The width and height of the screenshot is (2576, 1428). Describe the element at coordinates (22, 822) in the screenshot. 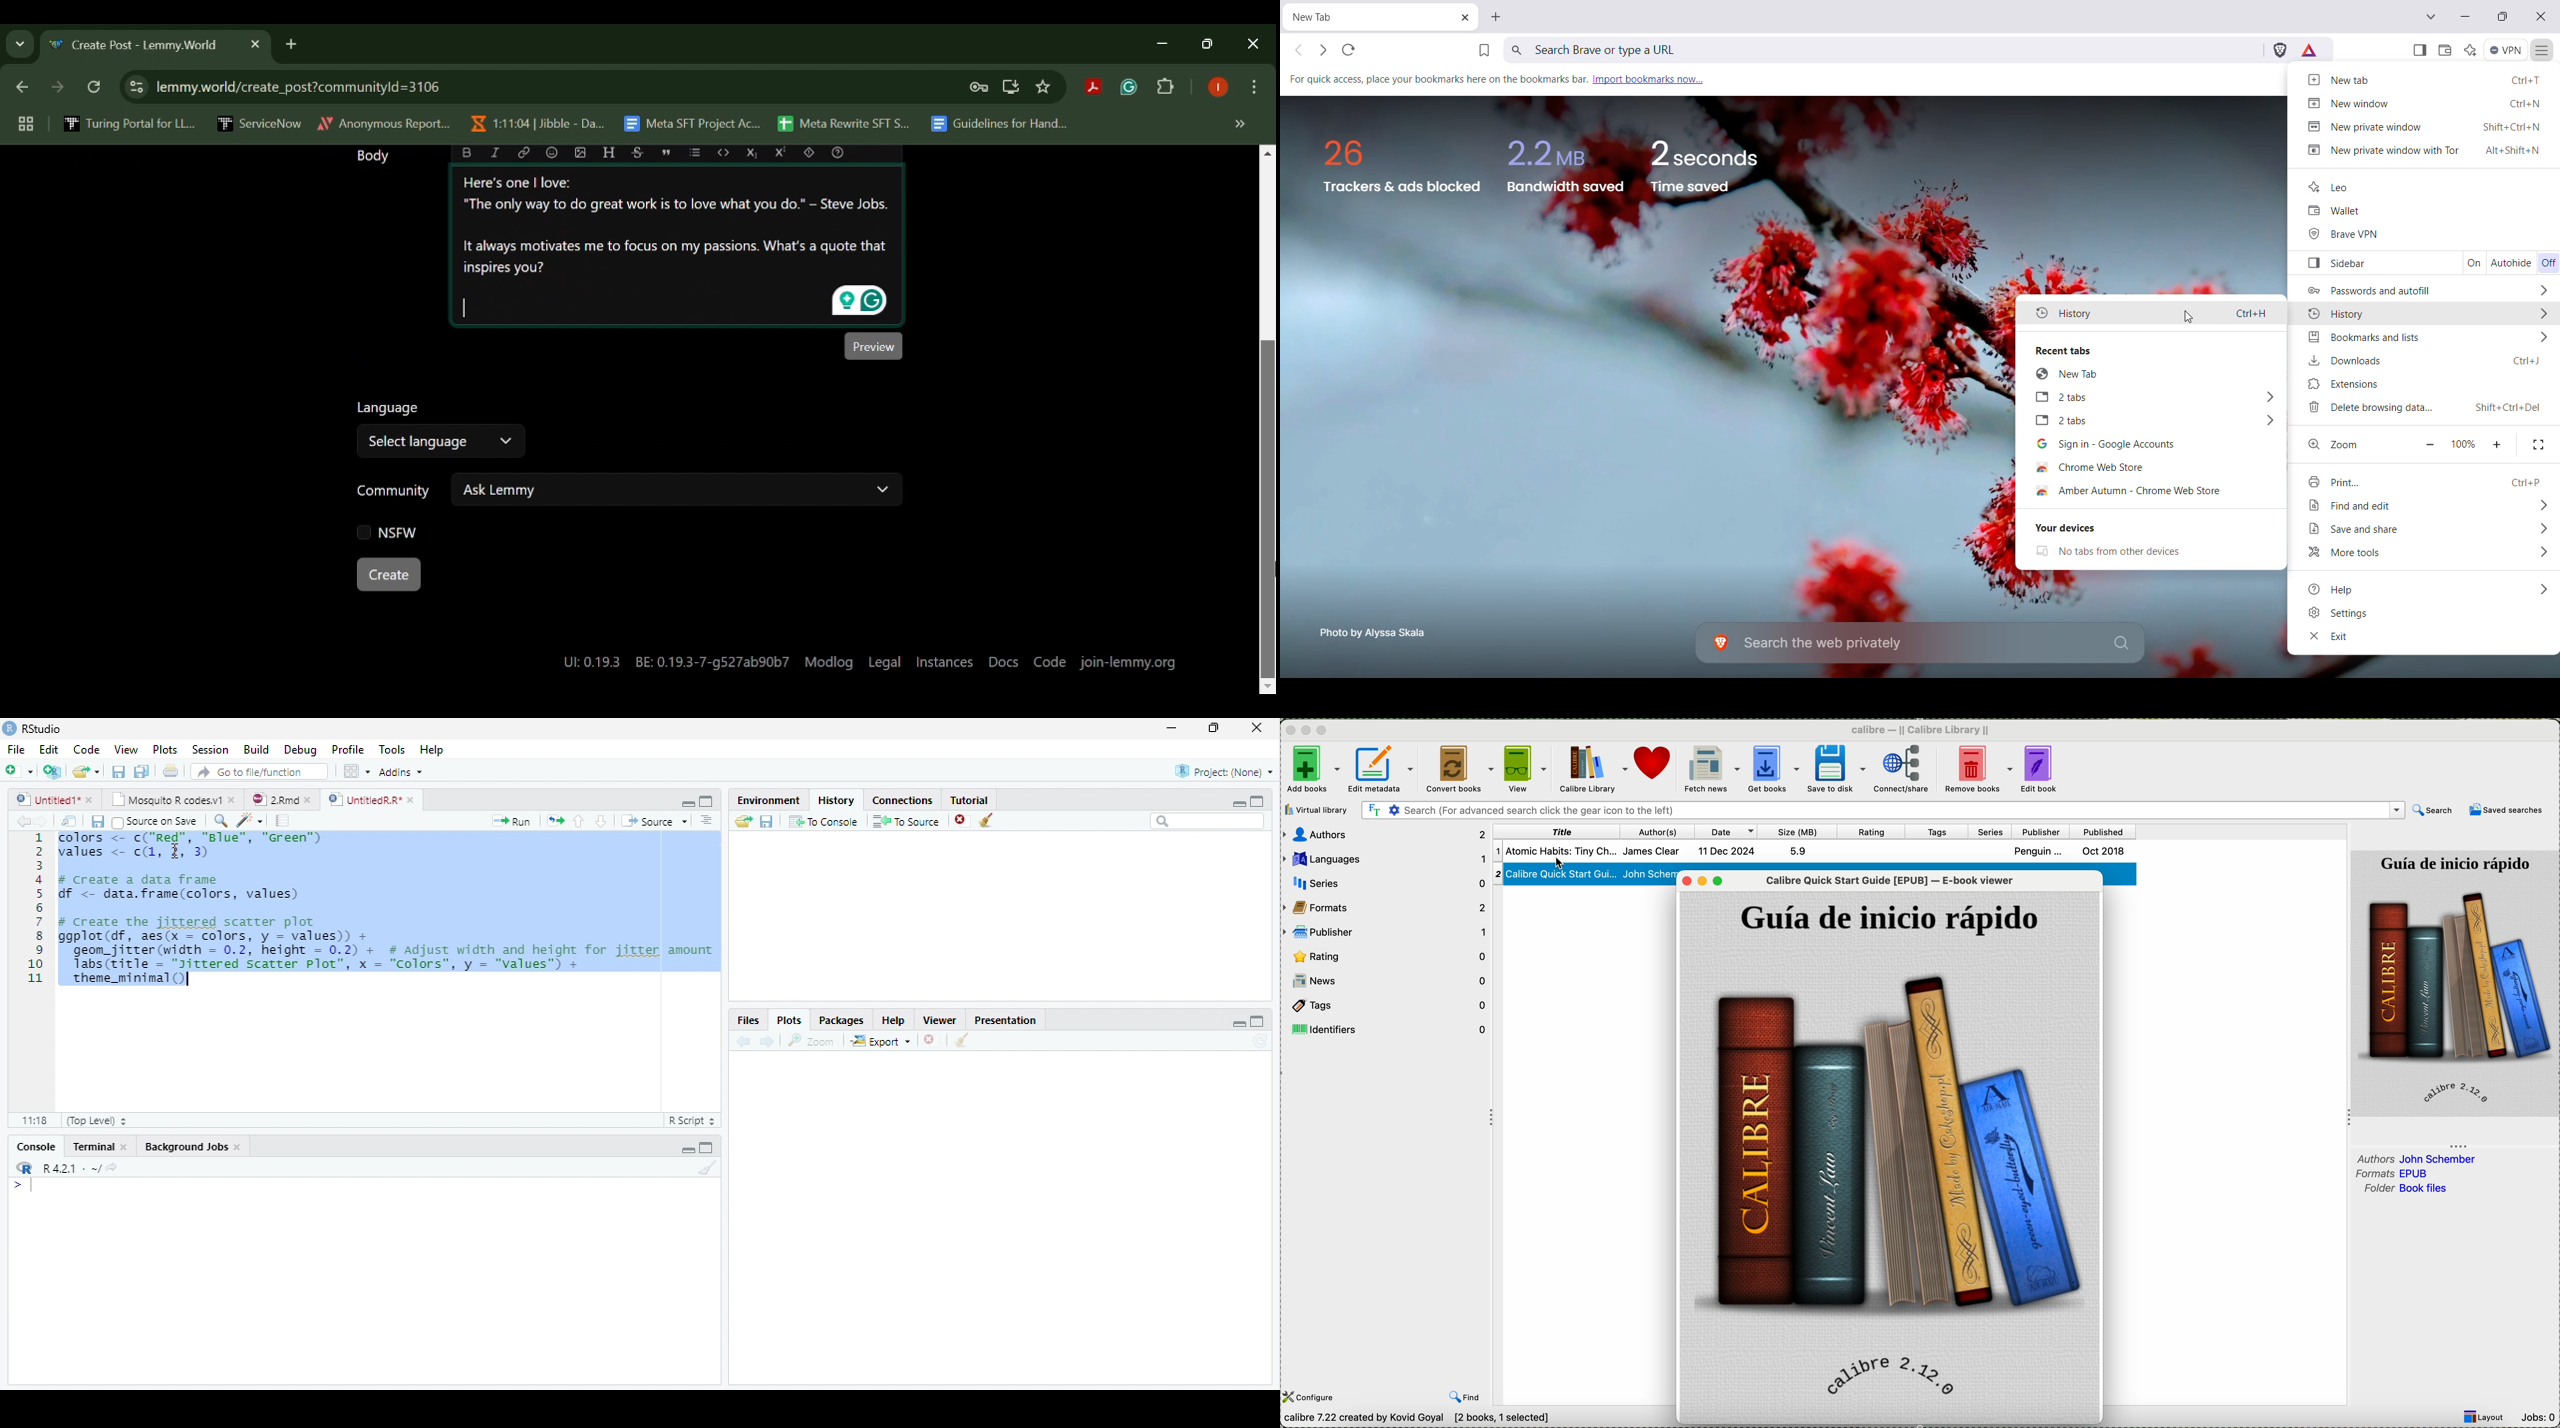

I see `Go back to previous source location` at that location.